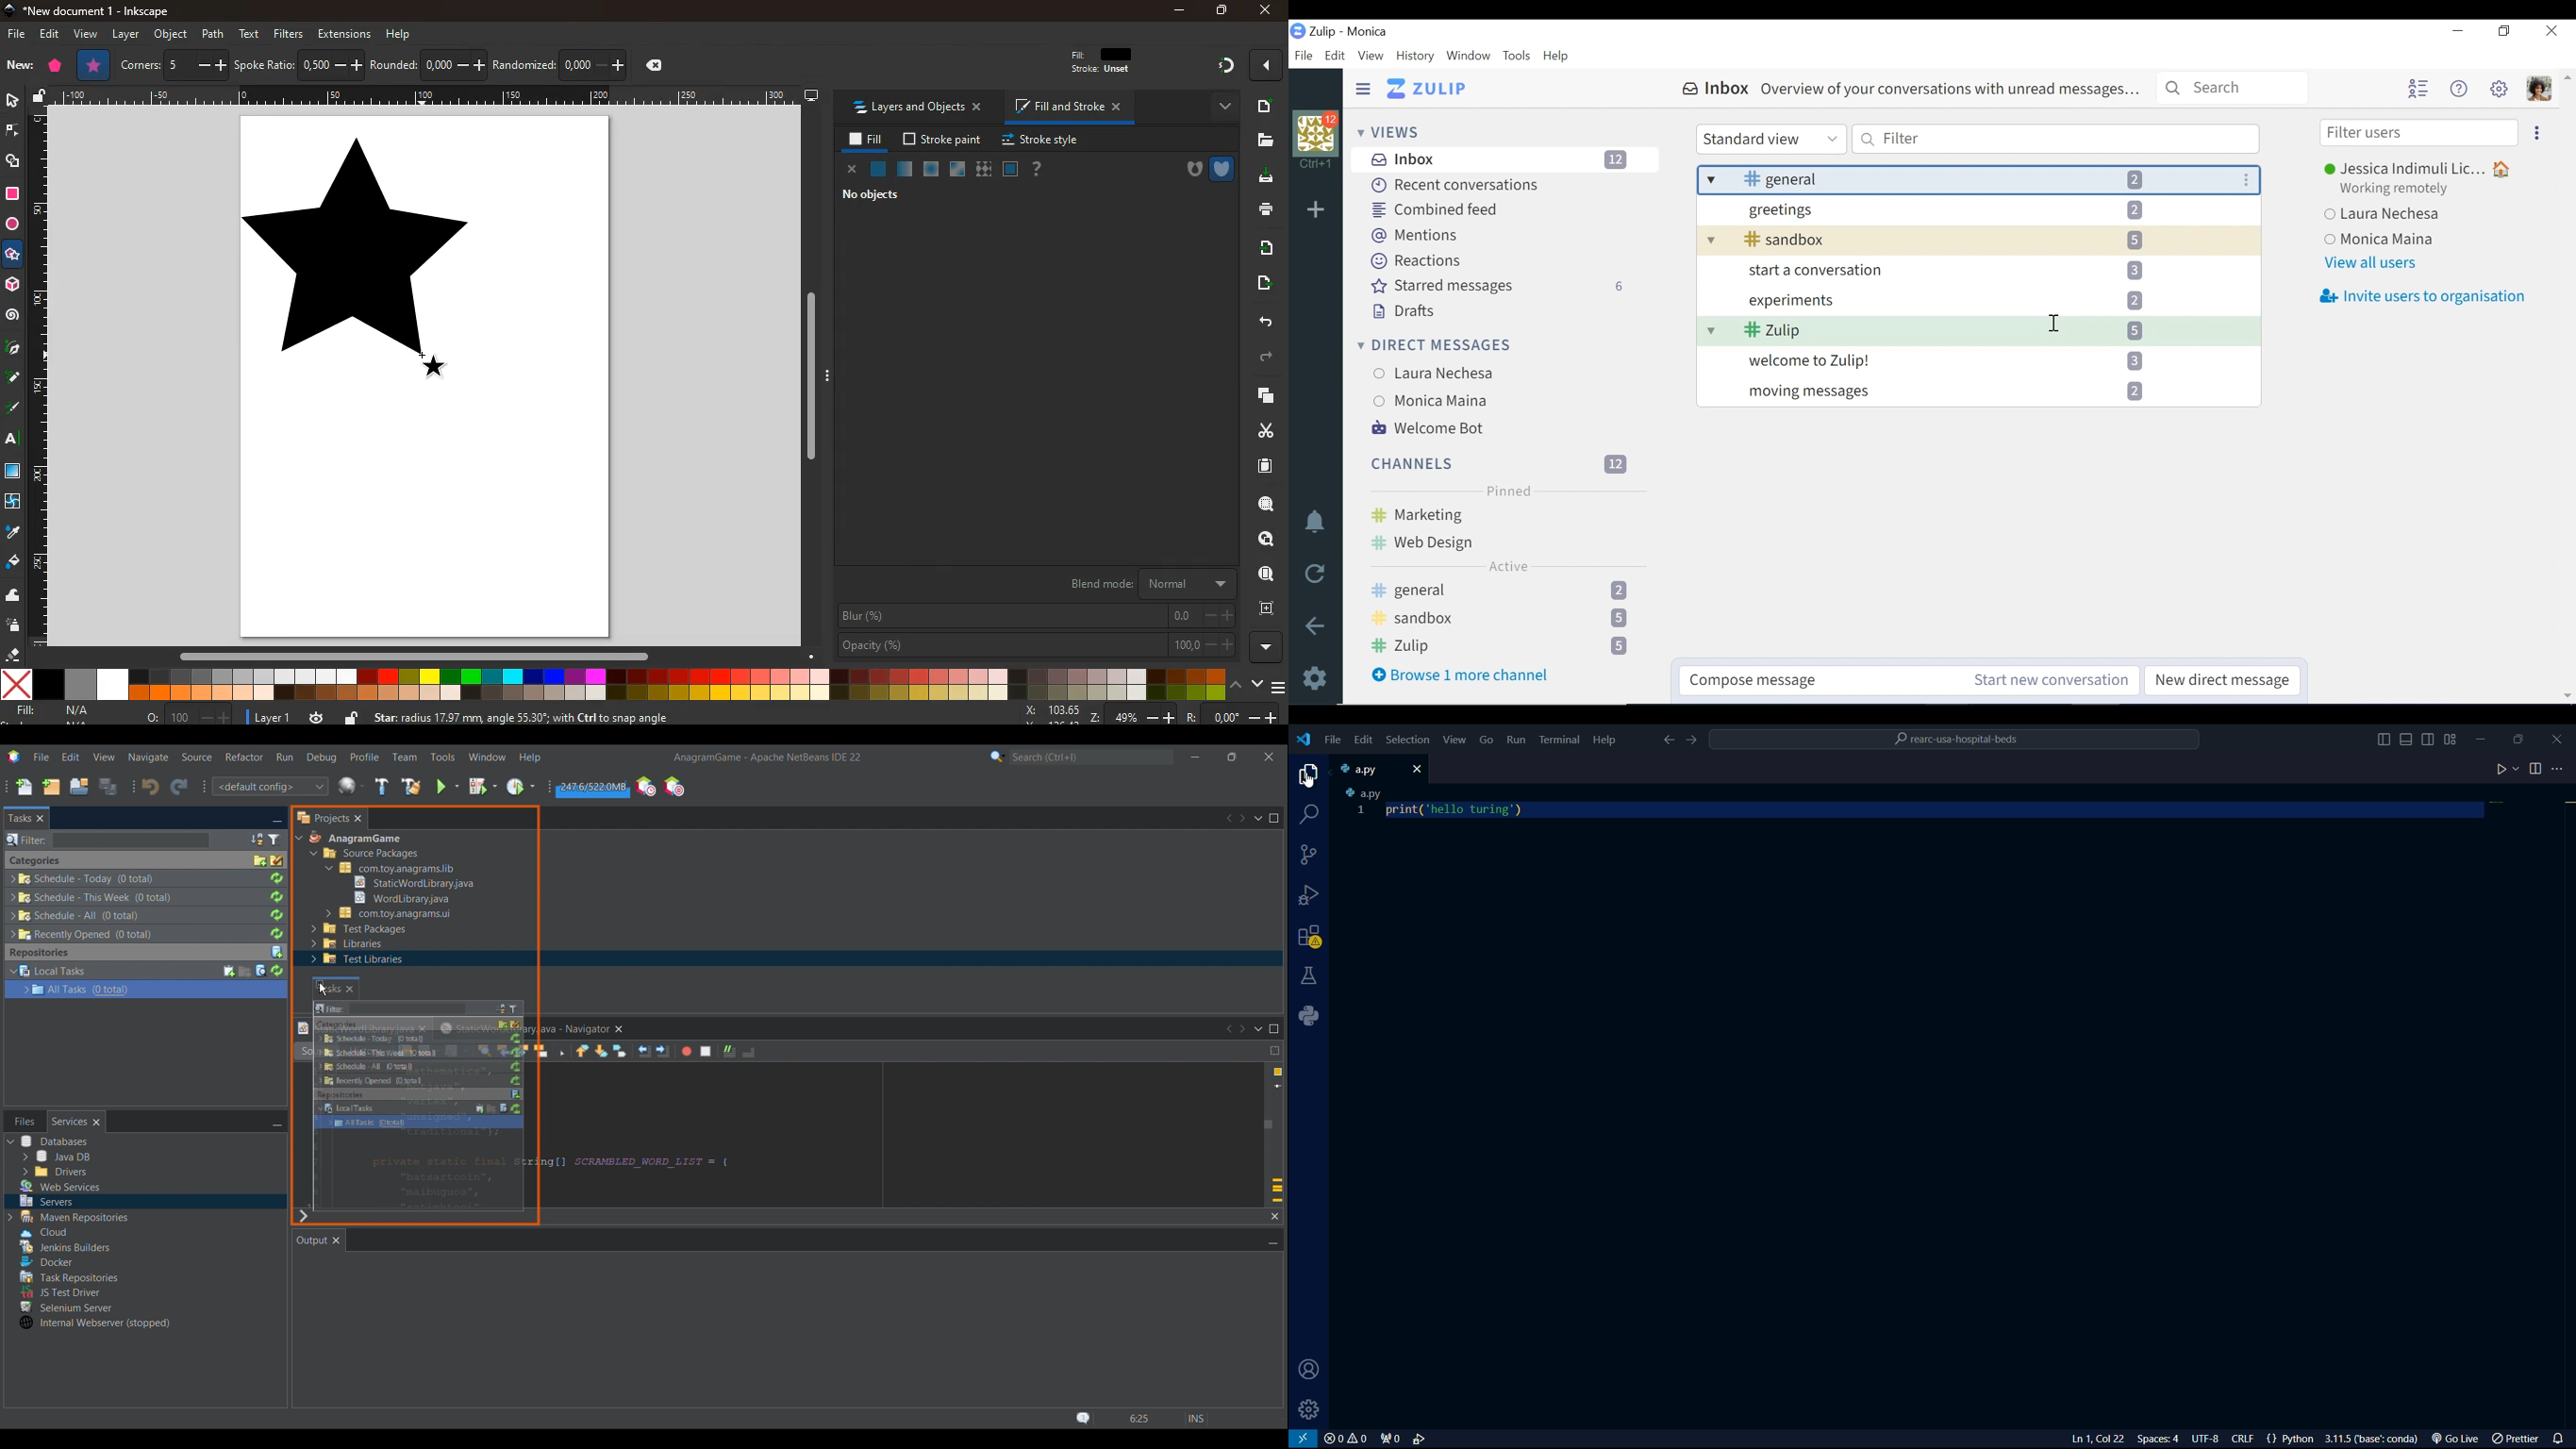  Describe the element at coordinates (1261, 140) in the screenshot. I see `files` at that location.